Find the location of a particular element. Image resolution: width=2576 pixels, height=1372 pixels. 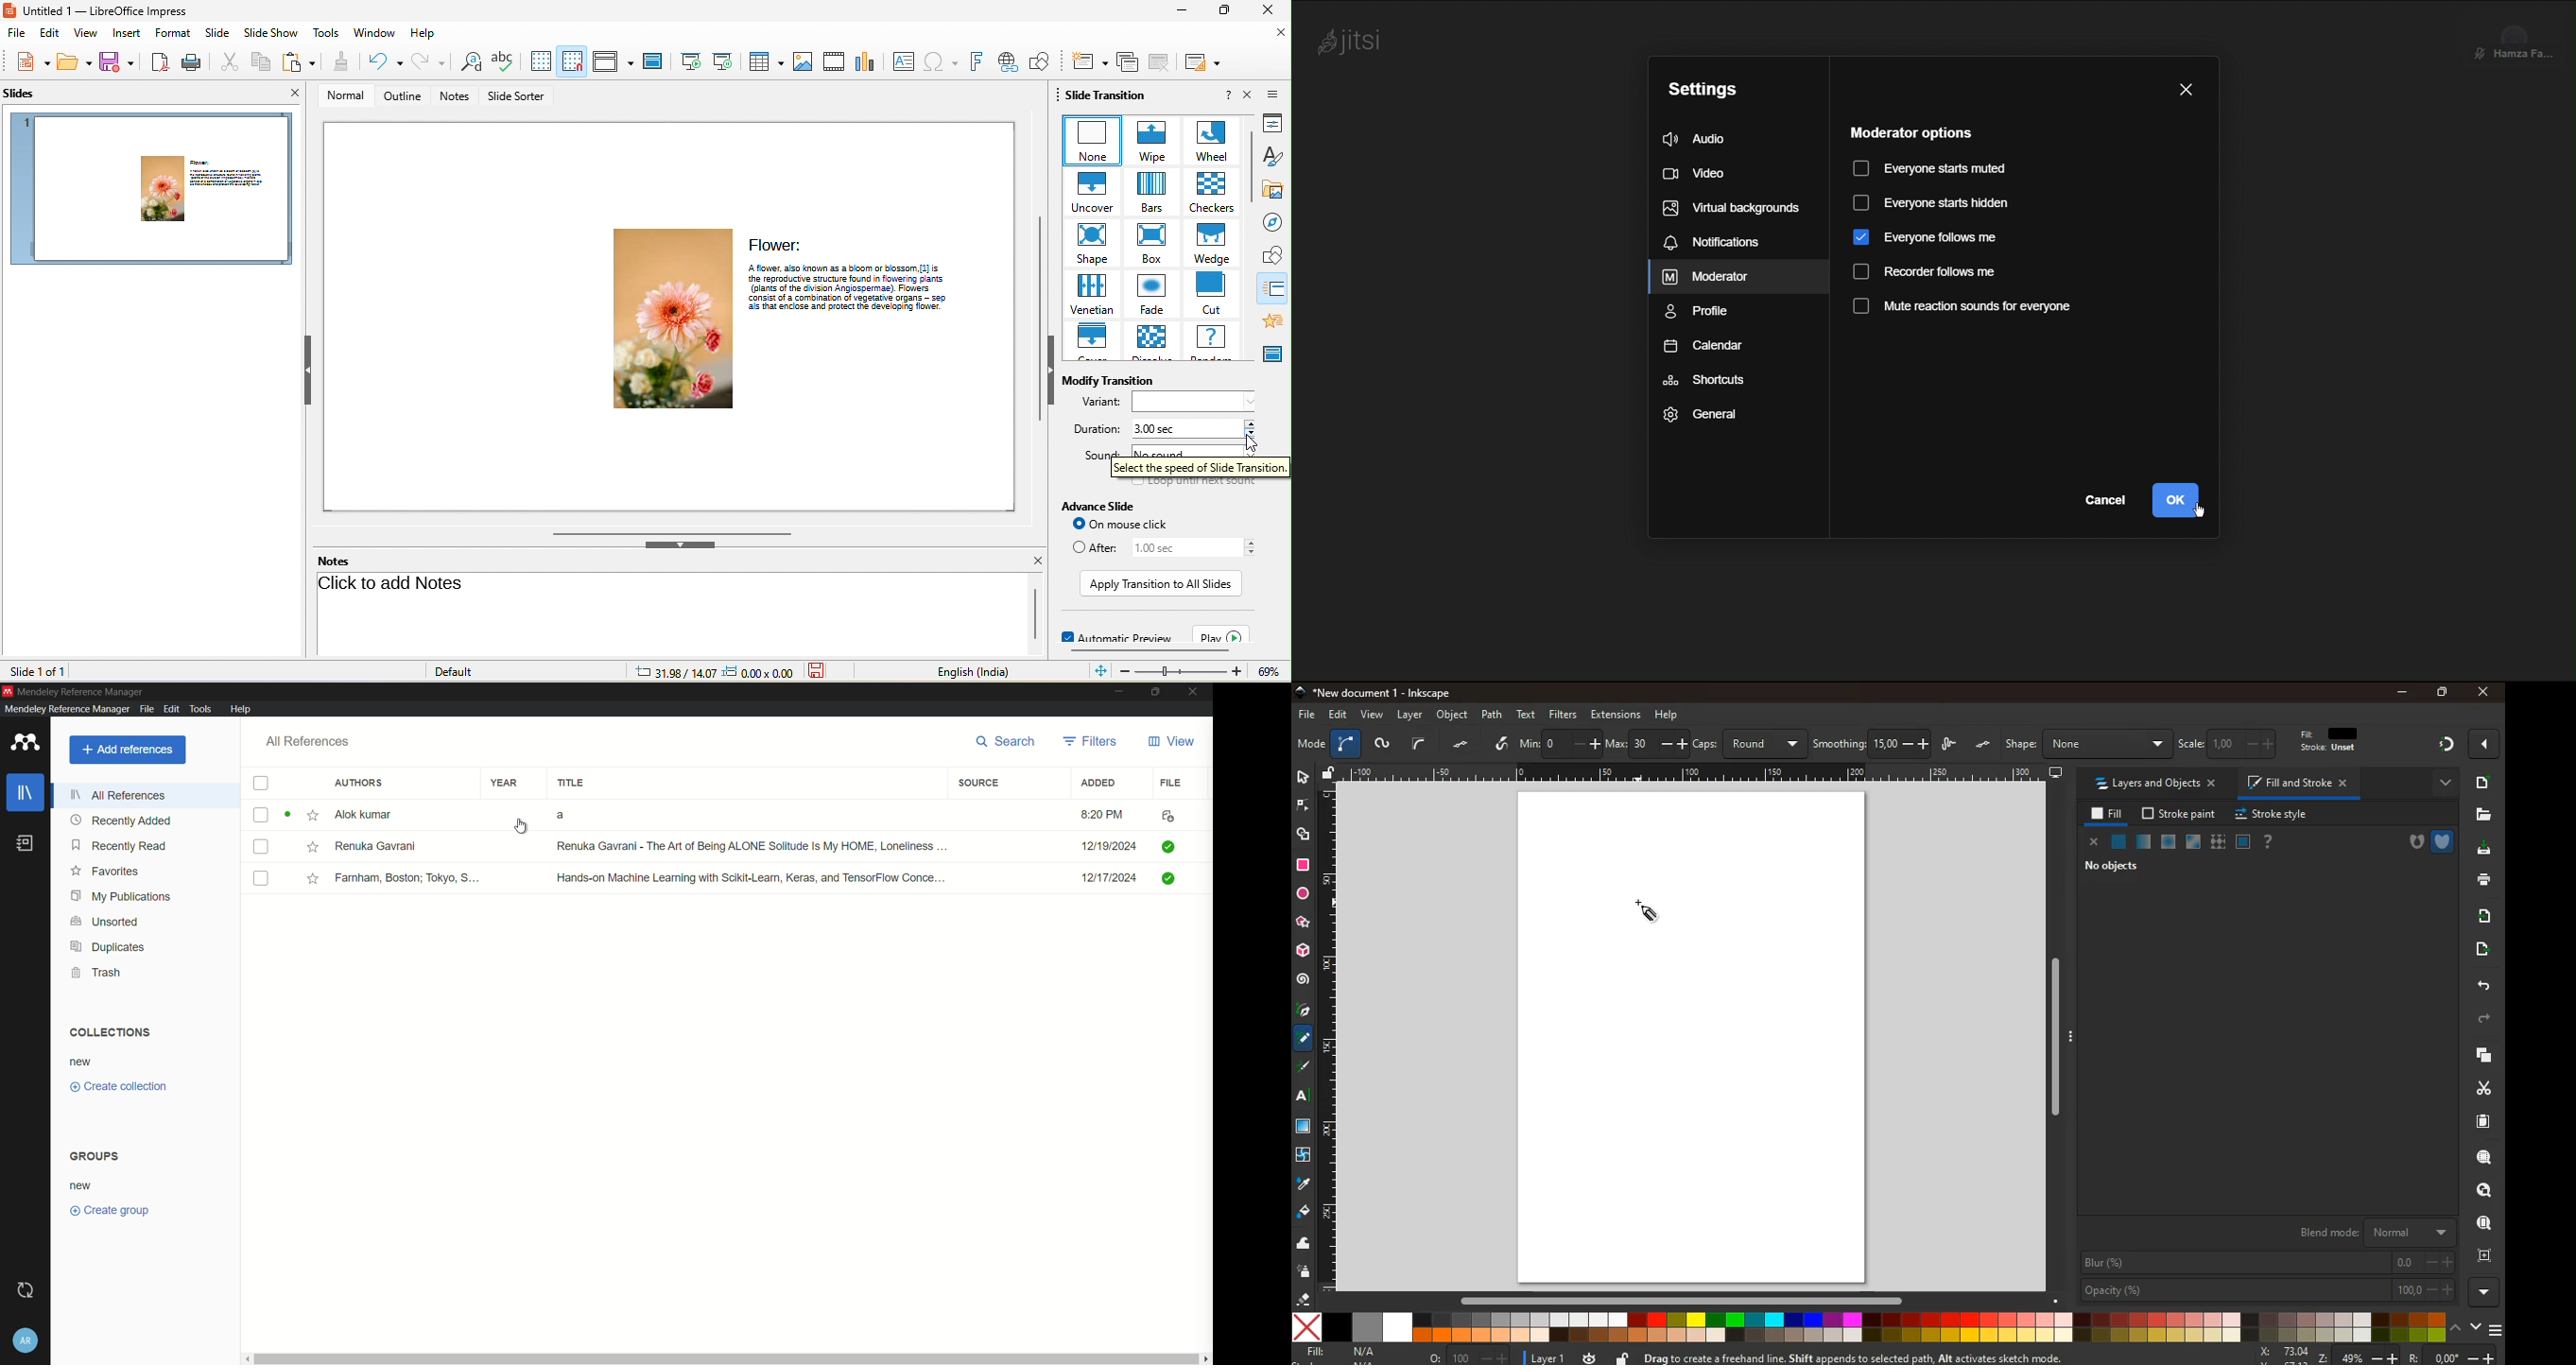

opacity is located at coordinates (2269, 1290).